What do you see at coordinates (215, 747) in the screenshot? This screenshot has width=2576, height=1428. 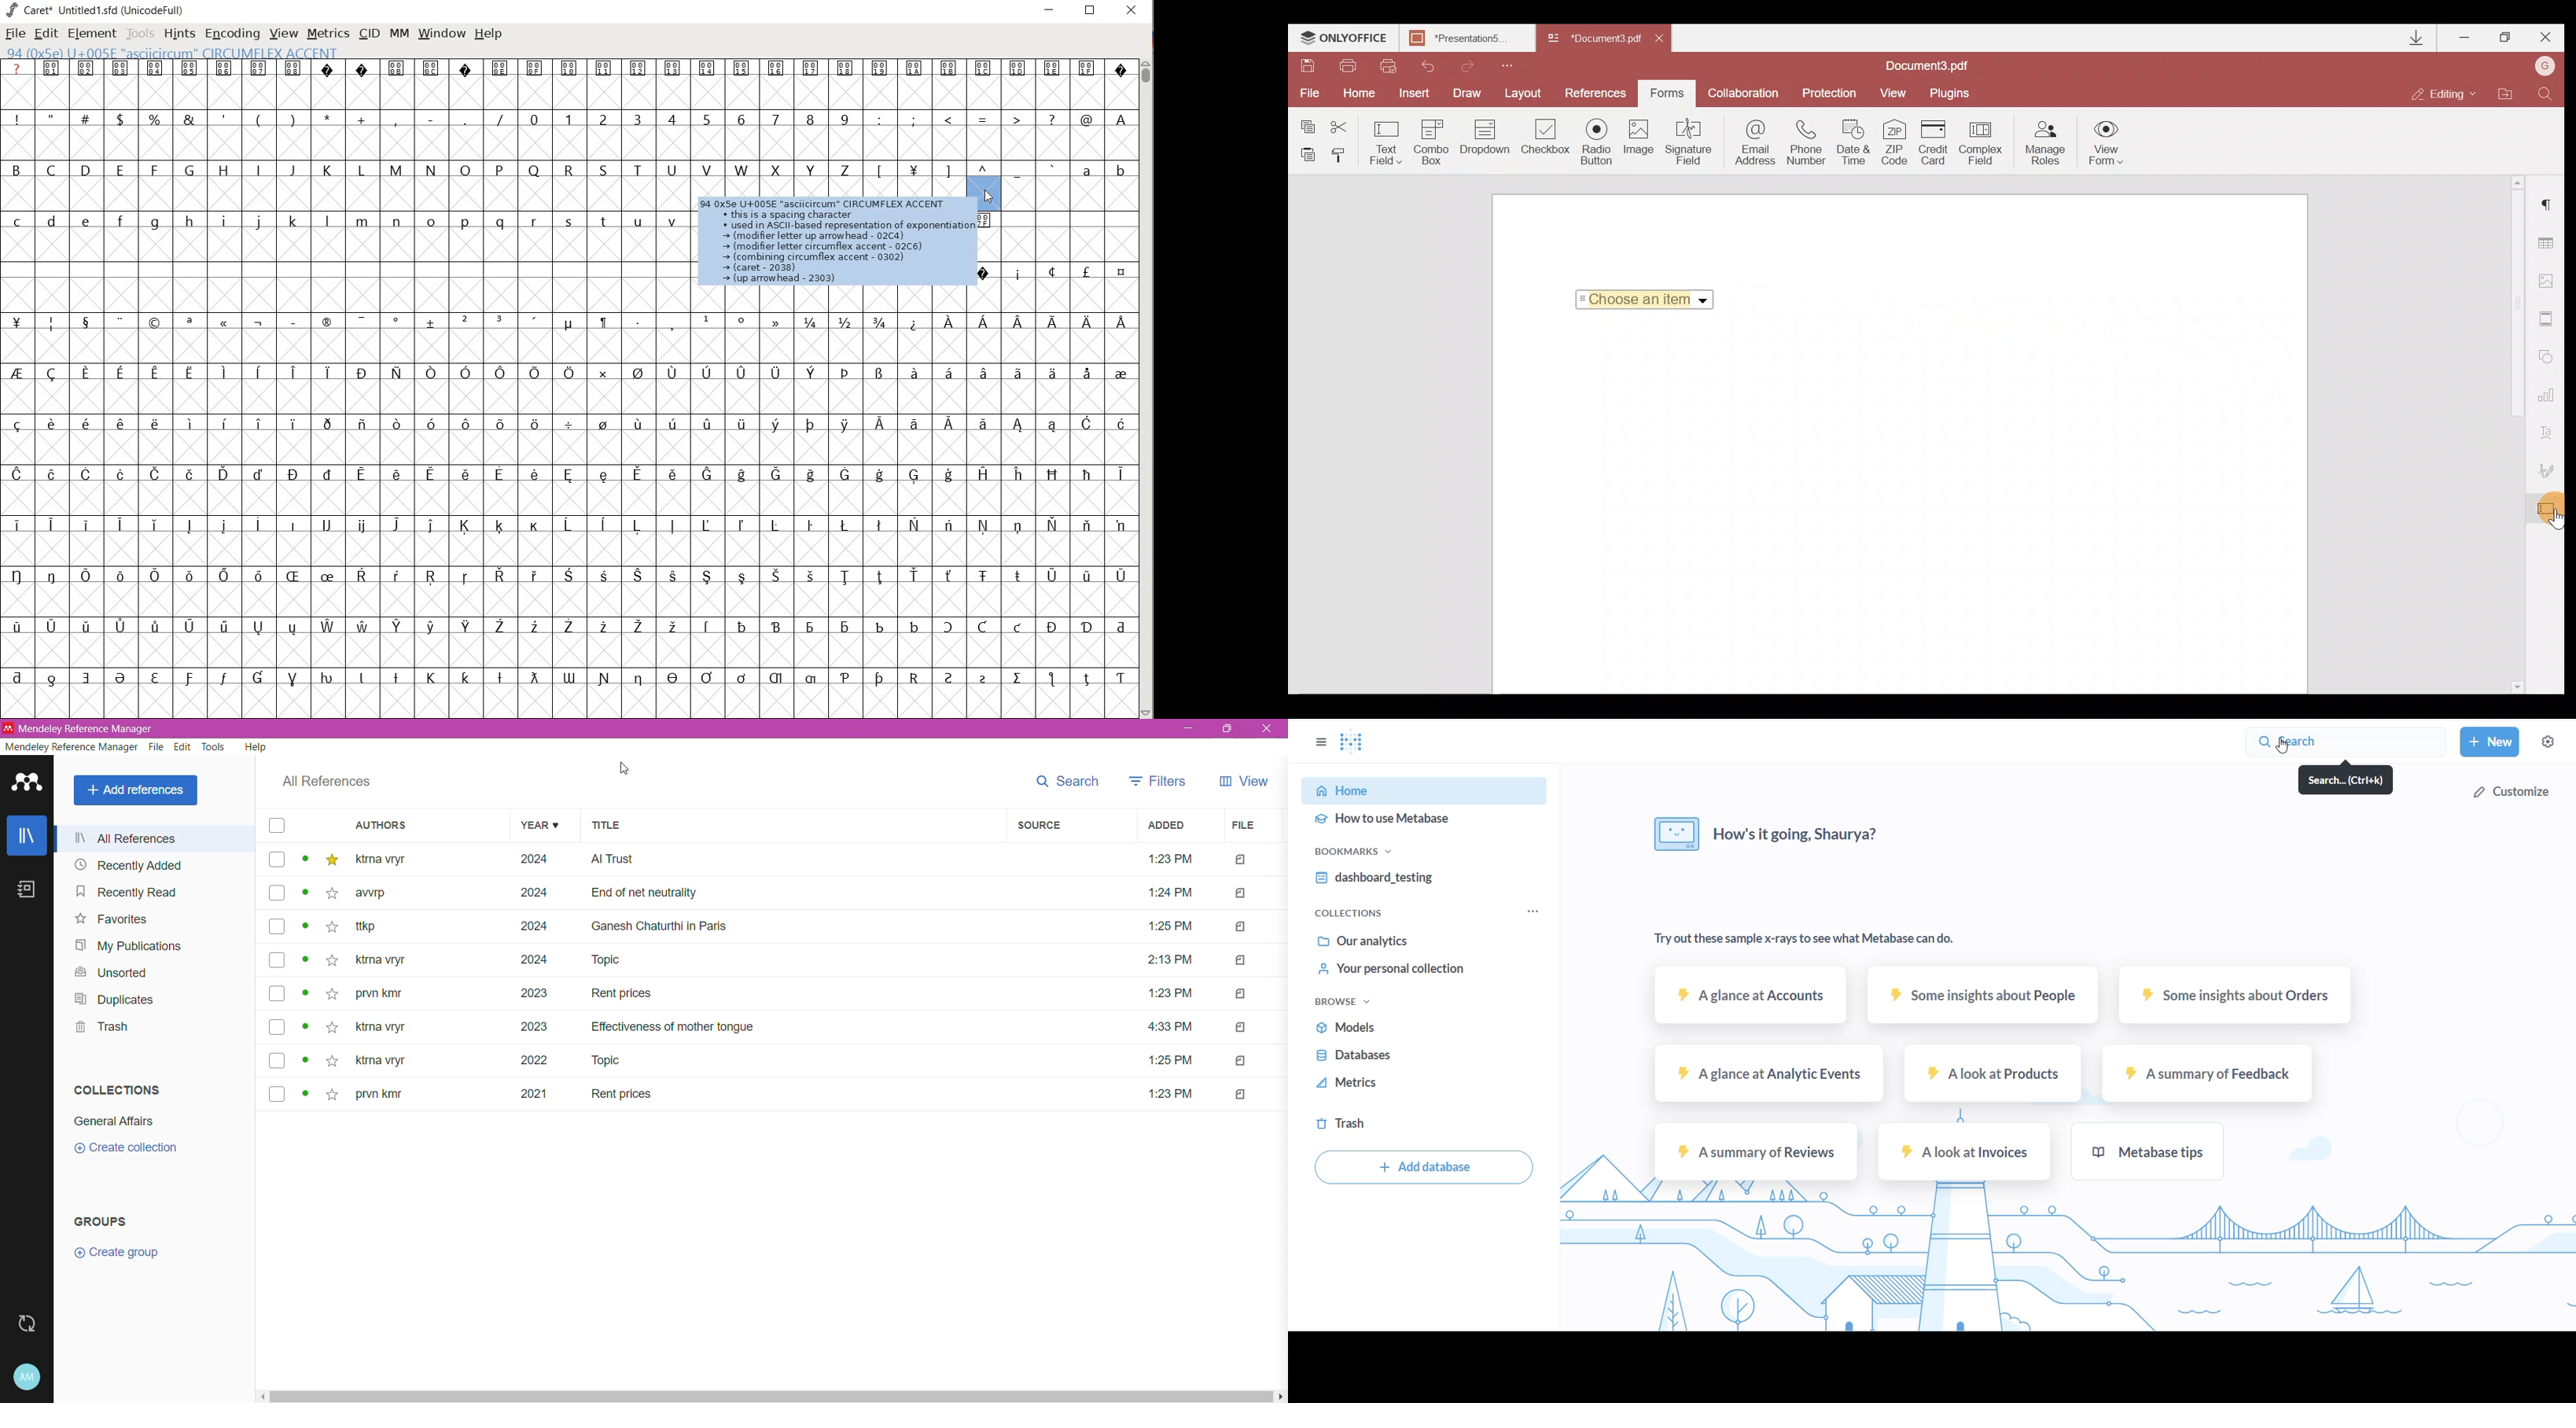 I see `Tools` at bounding box center [215, 747].